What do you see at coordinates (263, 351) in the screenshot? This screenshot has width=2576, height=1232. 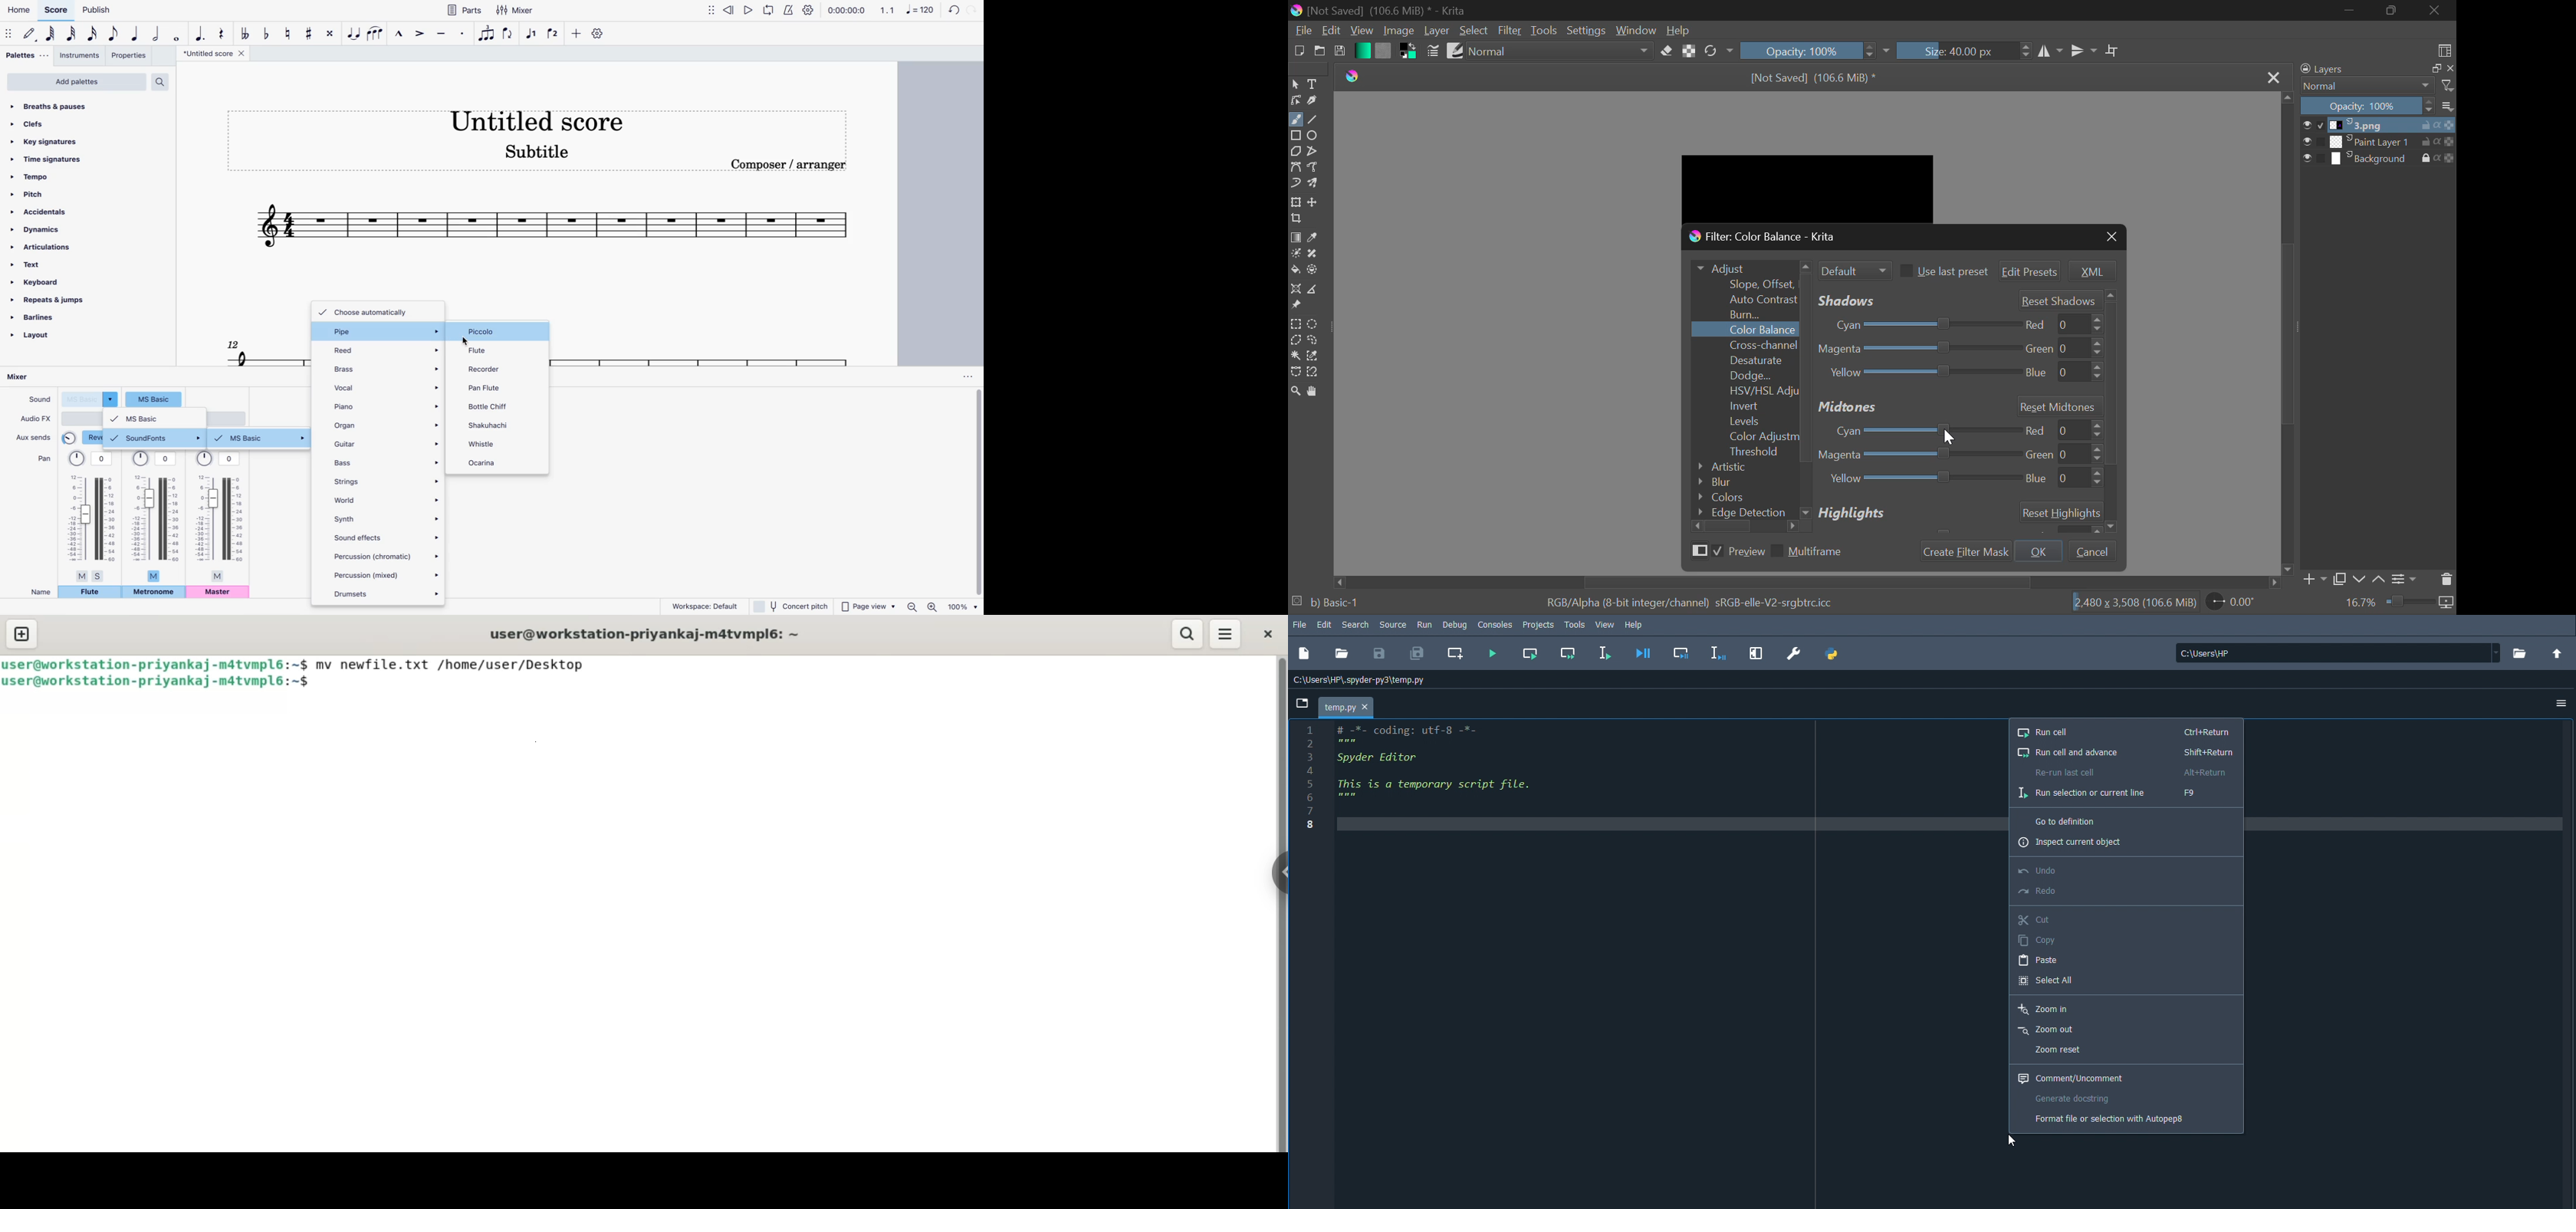 I see `scale` at bounding box center [263, 351].